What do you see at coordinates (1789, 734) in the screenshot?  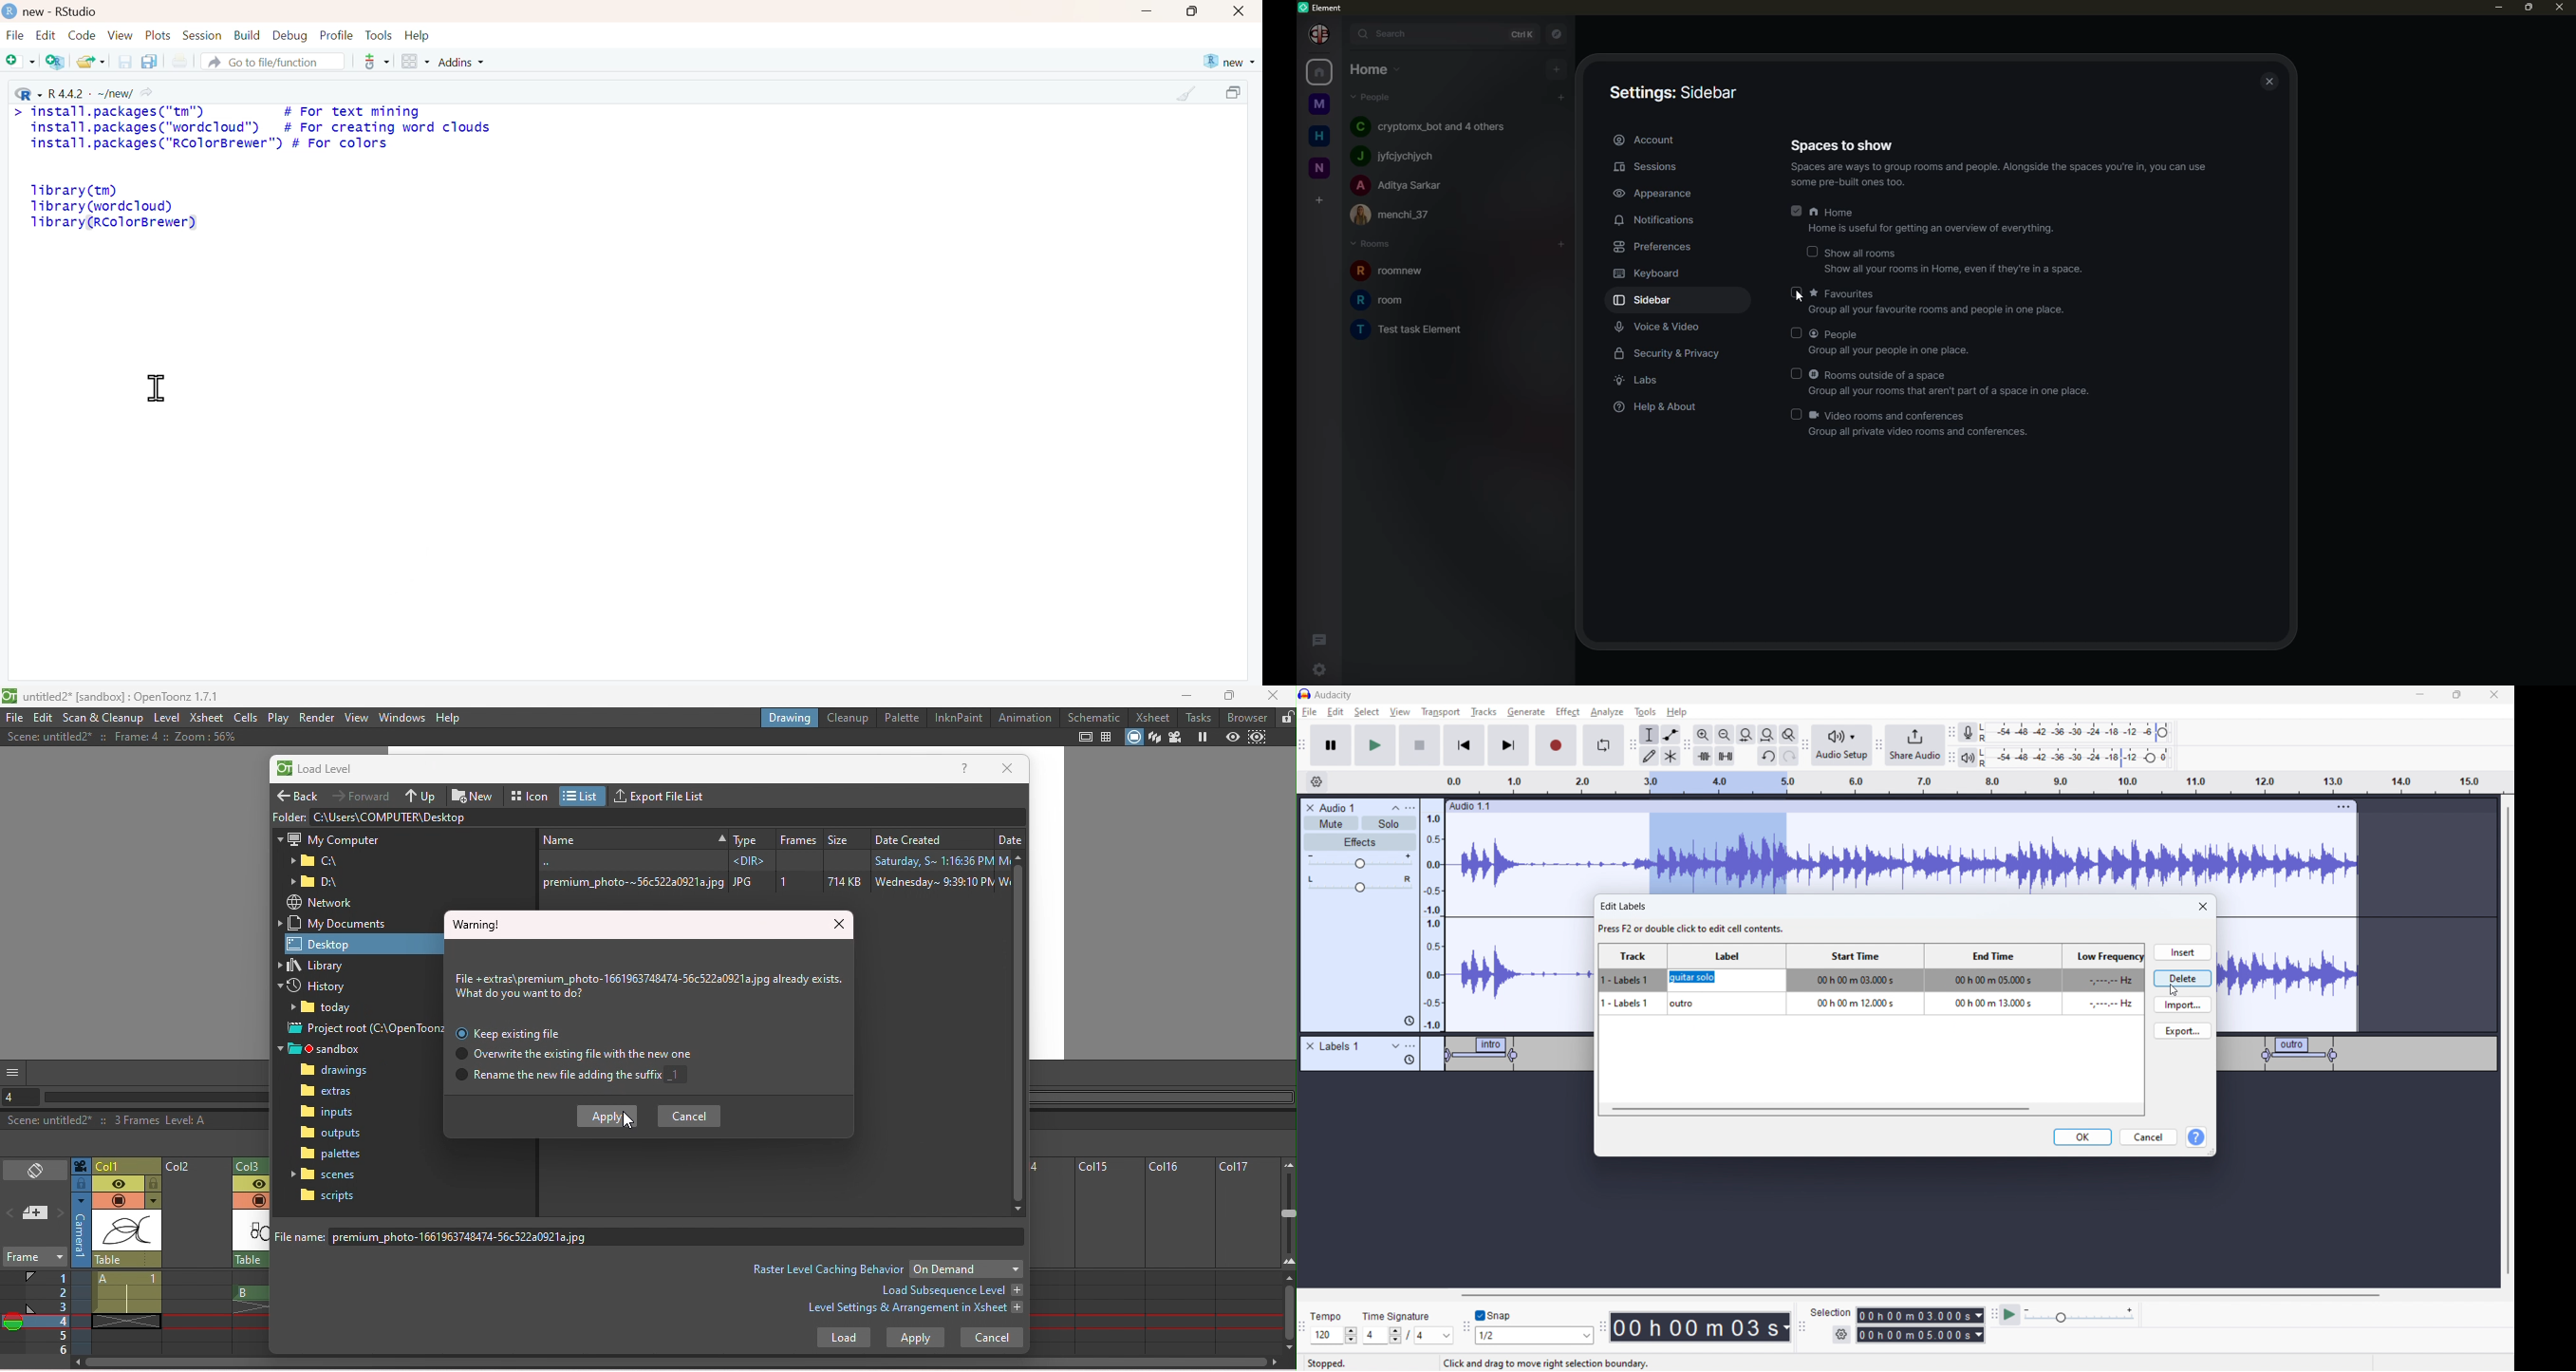 I see `toggle zoom` at bounding box center [1789, 734].